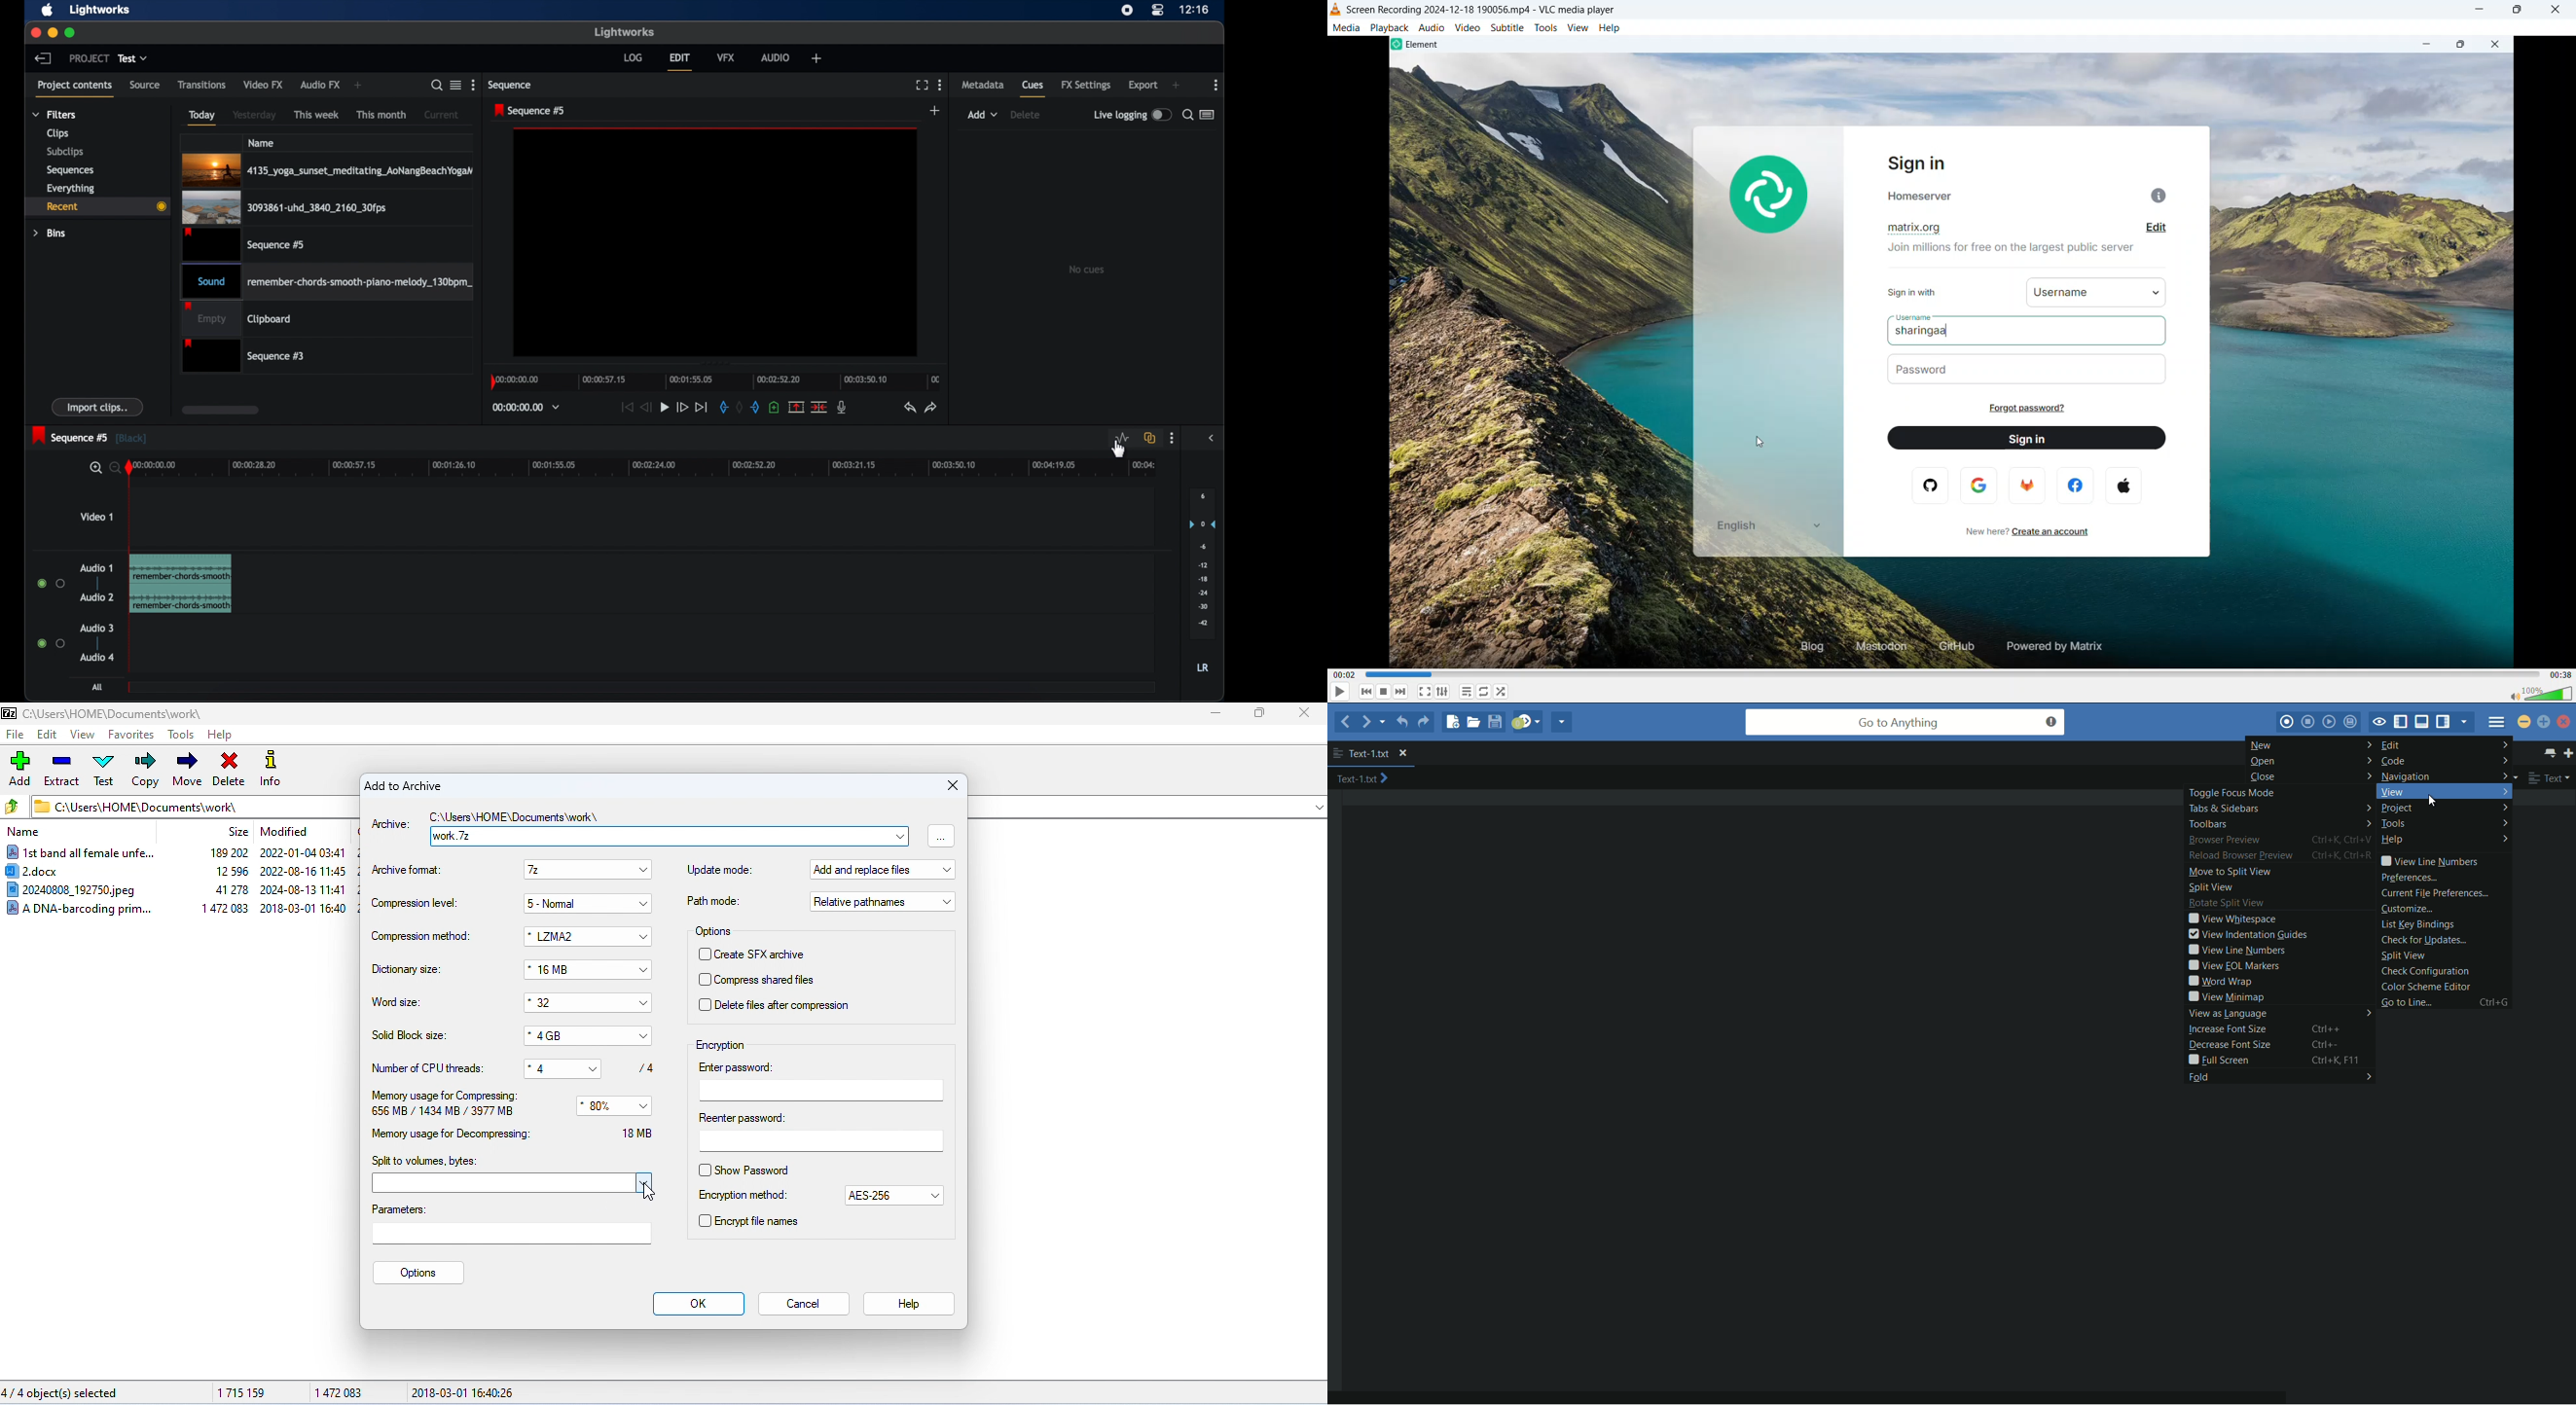  I want to click on Tools , so click(1546, 27).